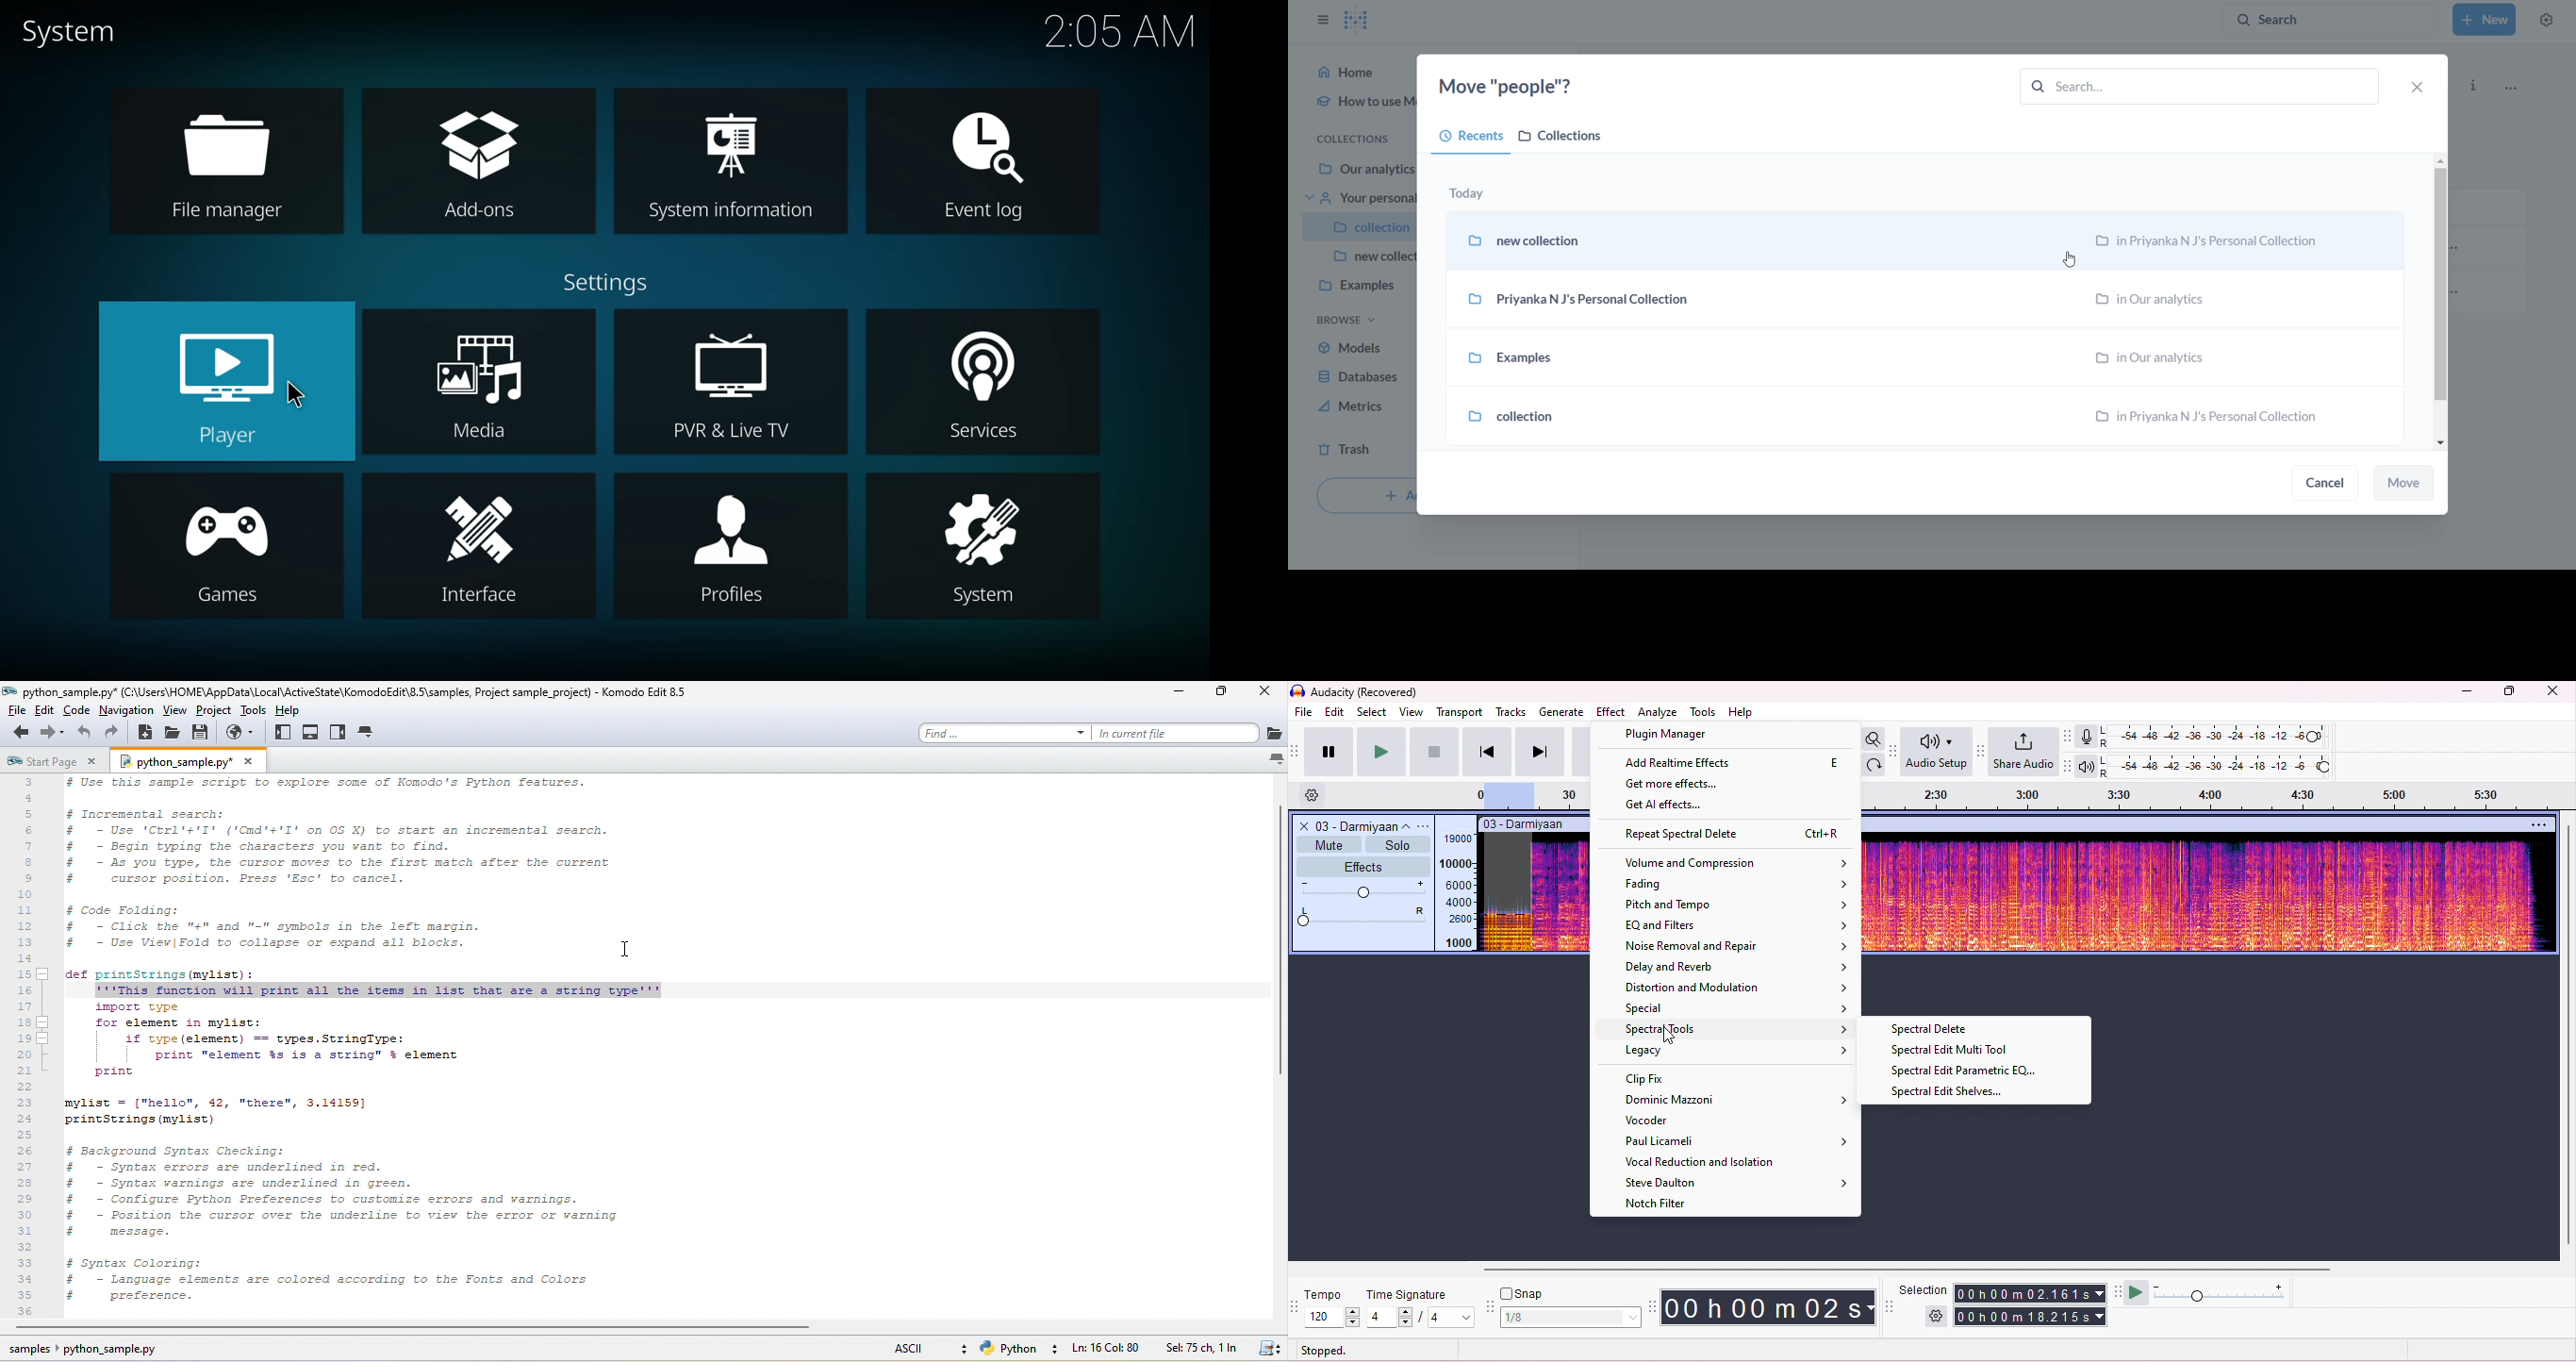 The image size is (2576, 1372). Describe the element at coordinates (2551, 16) in the screenshot. I see `settings` at that location.